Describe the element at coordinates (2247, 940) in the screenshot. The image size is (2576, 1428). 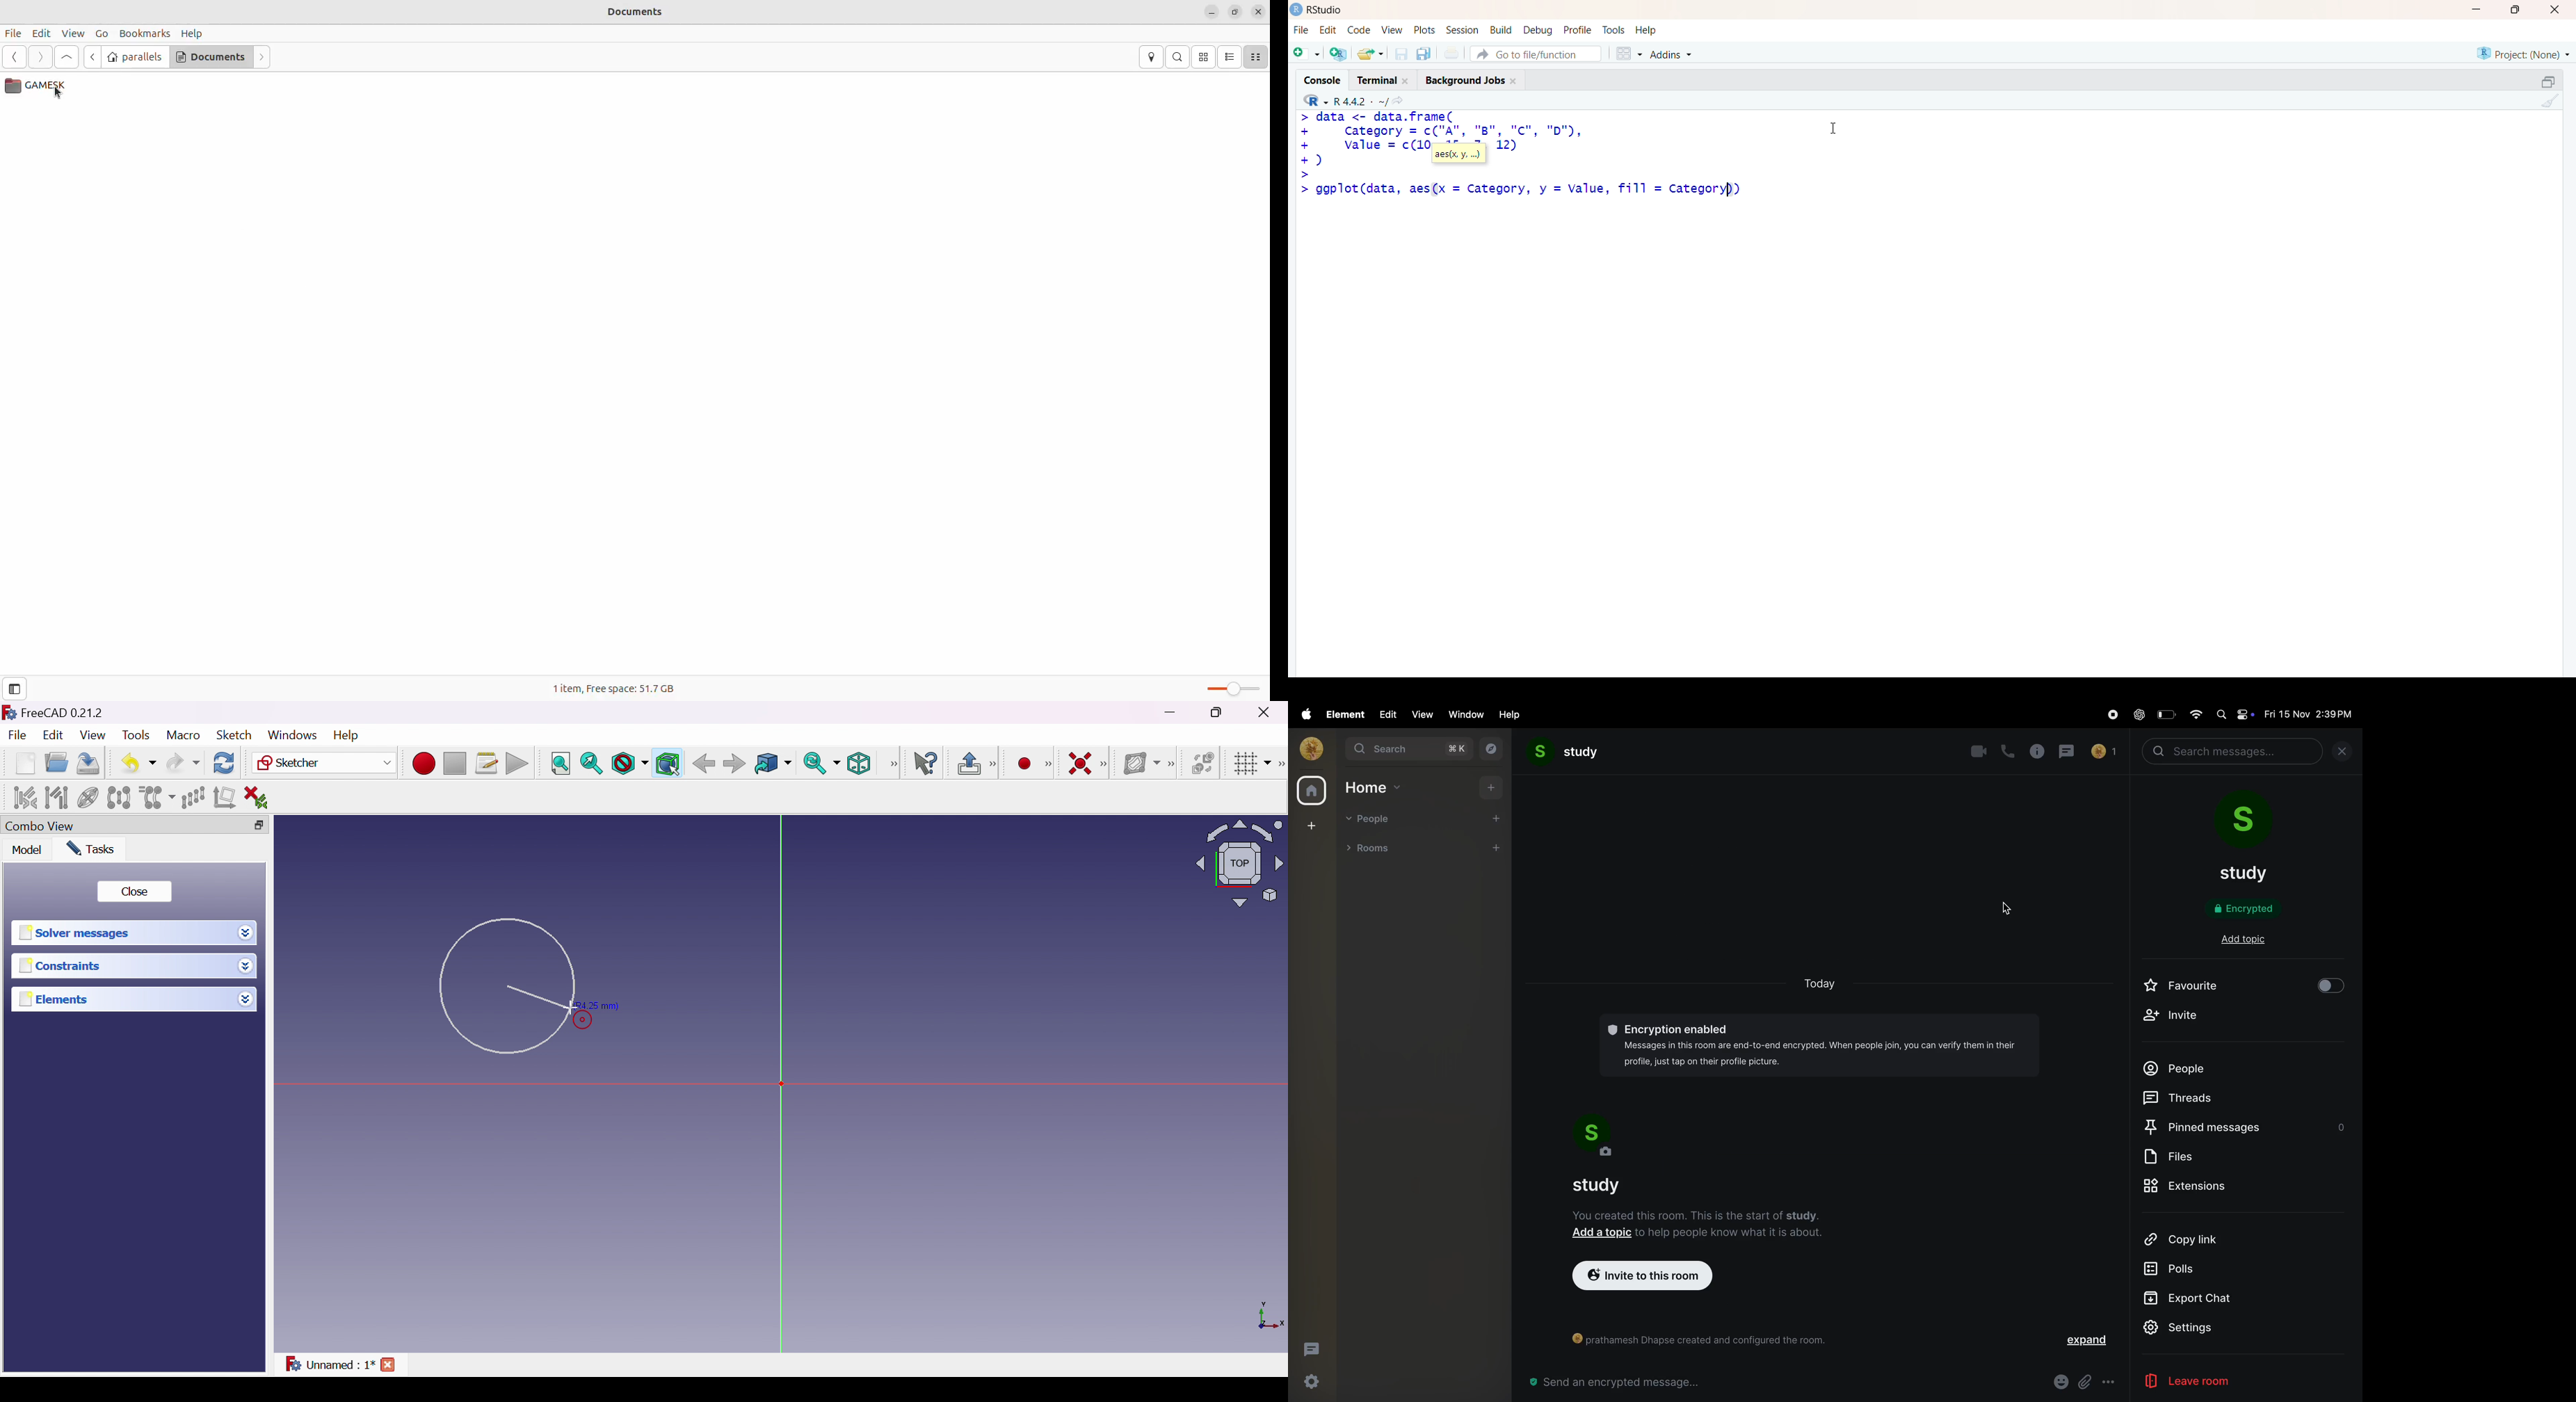
I see `add topi` at that location.